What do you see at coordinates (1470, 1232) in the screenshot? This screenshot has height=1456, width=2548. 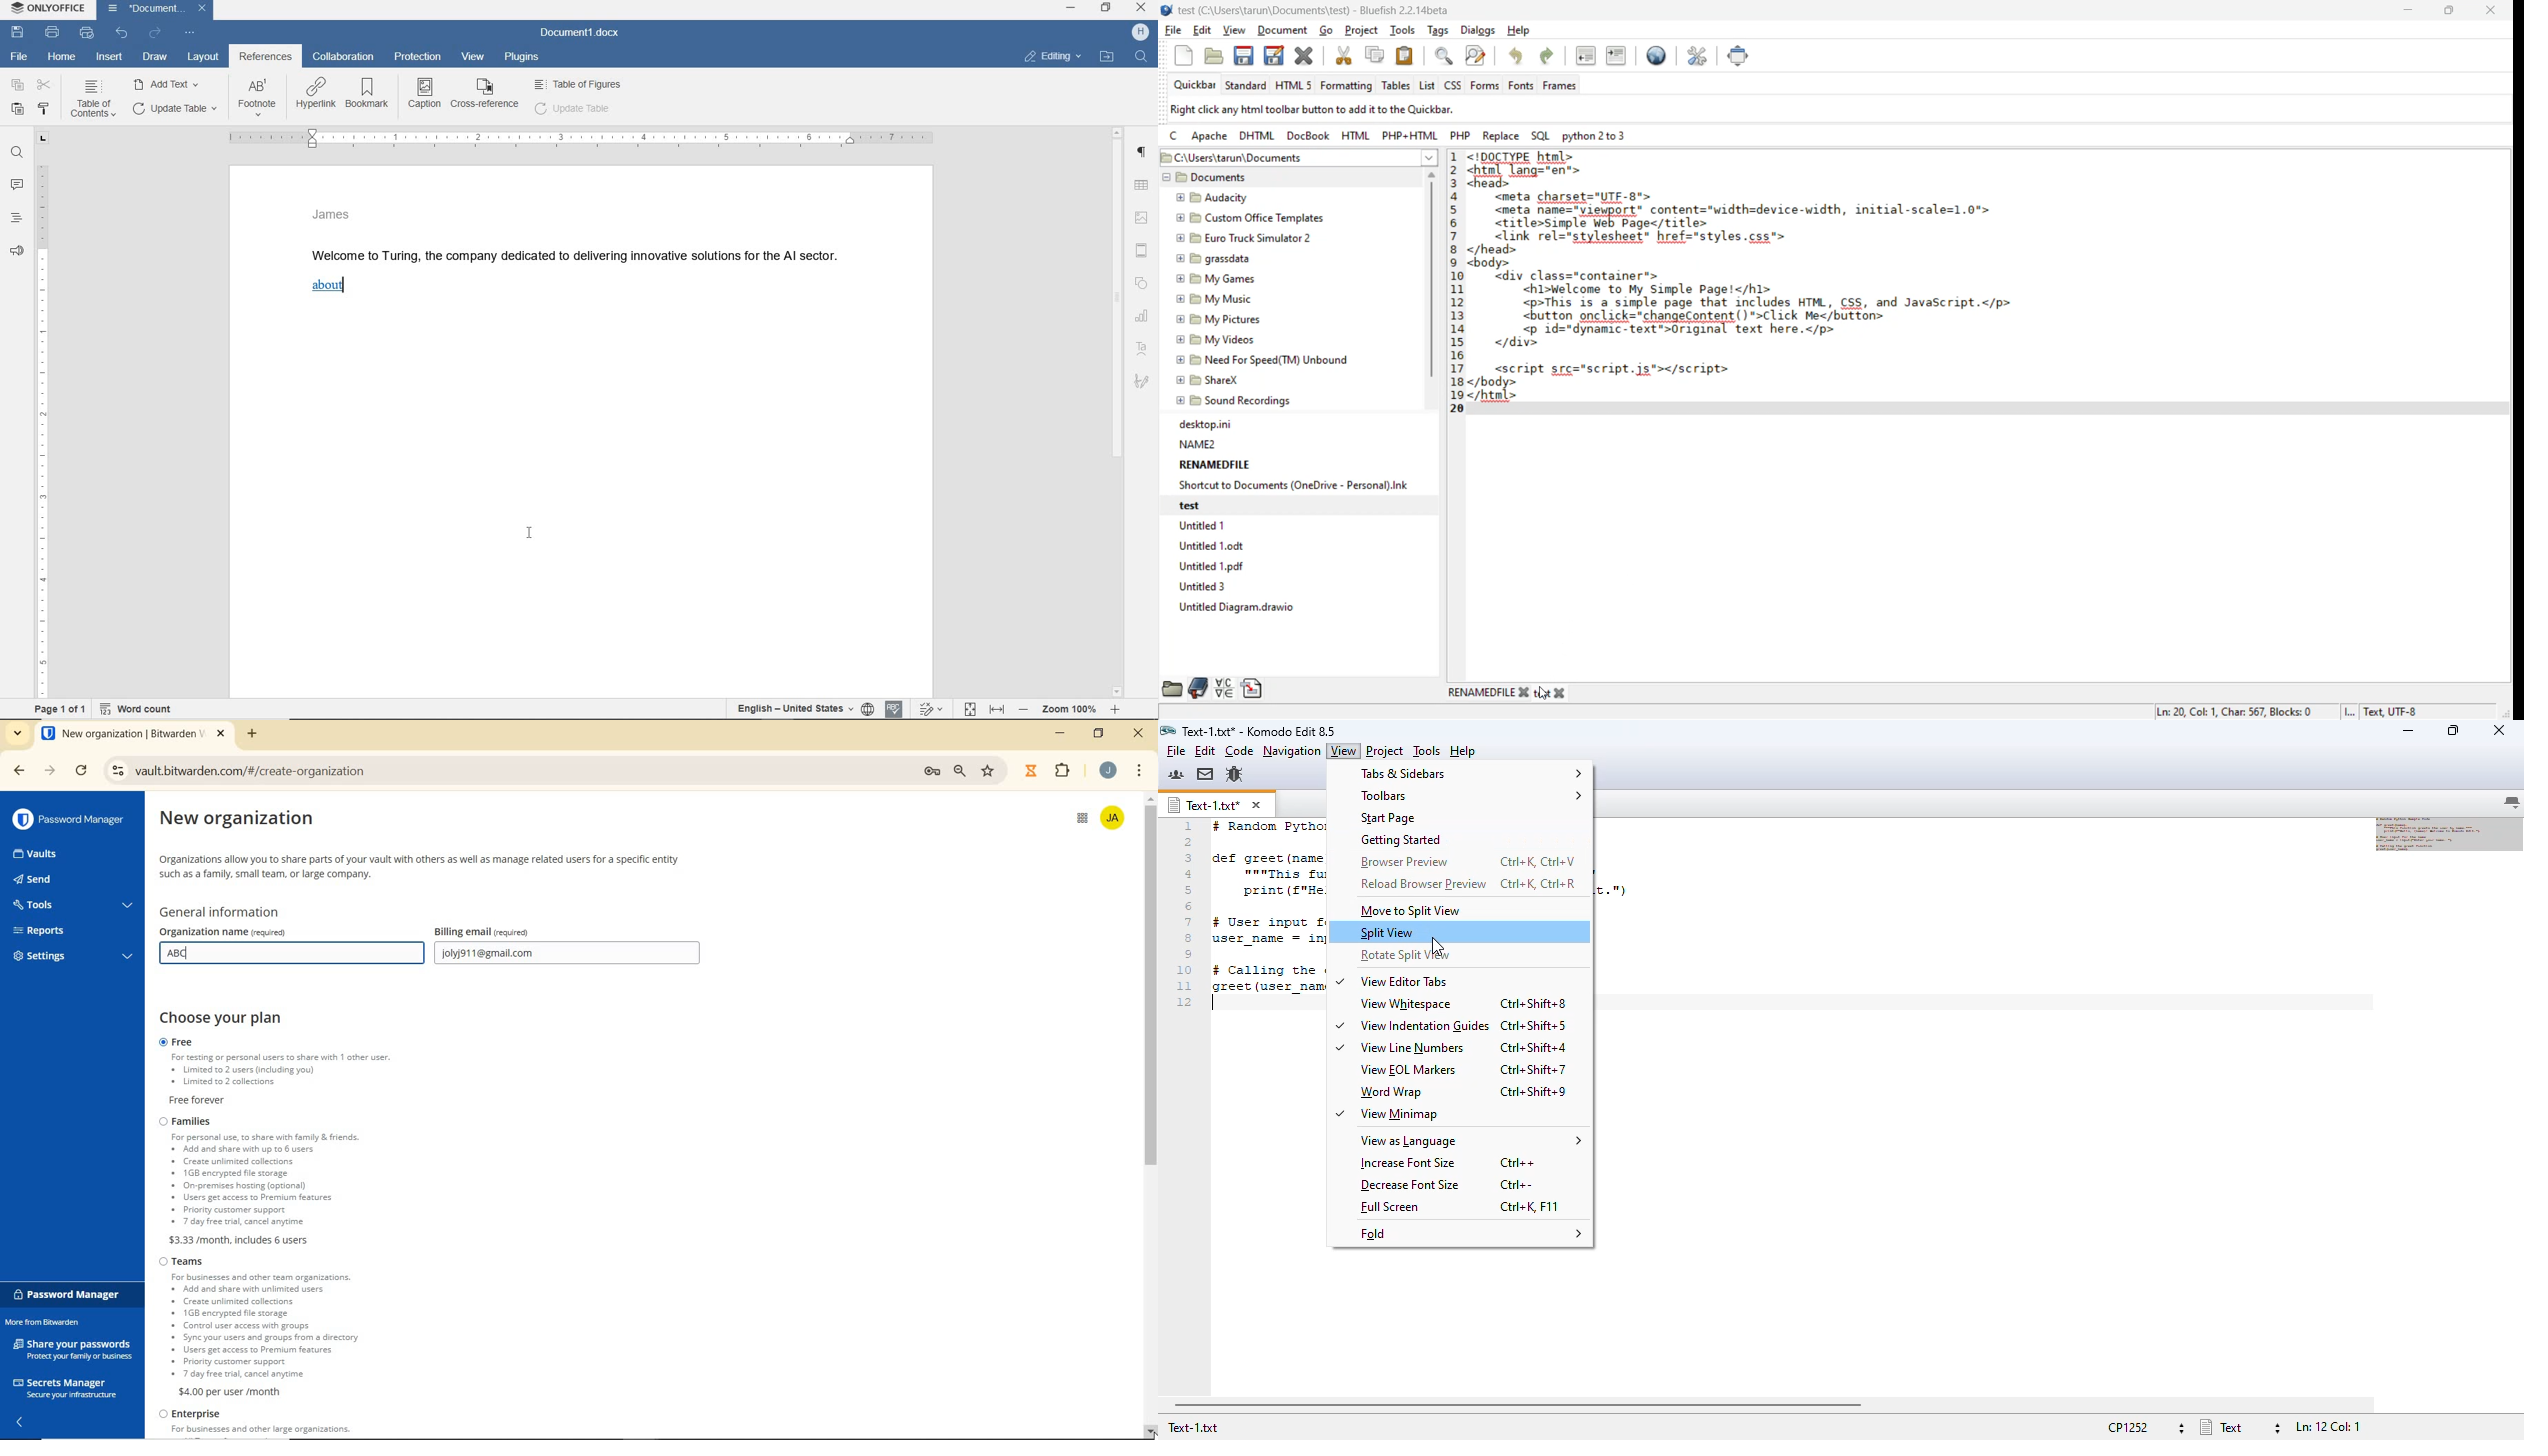 I see `fold` at bounding box center [1470, 1232].